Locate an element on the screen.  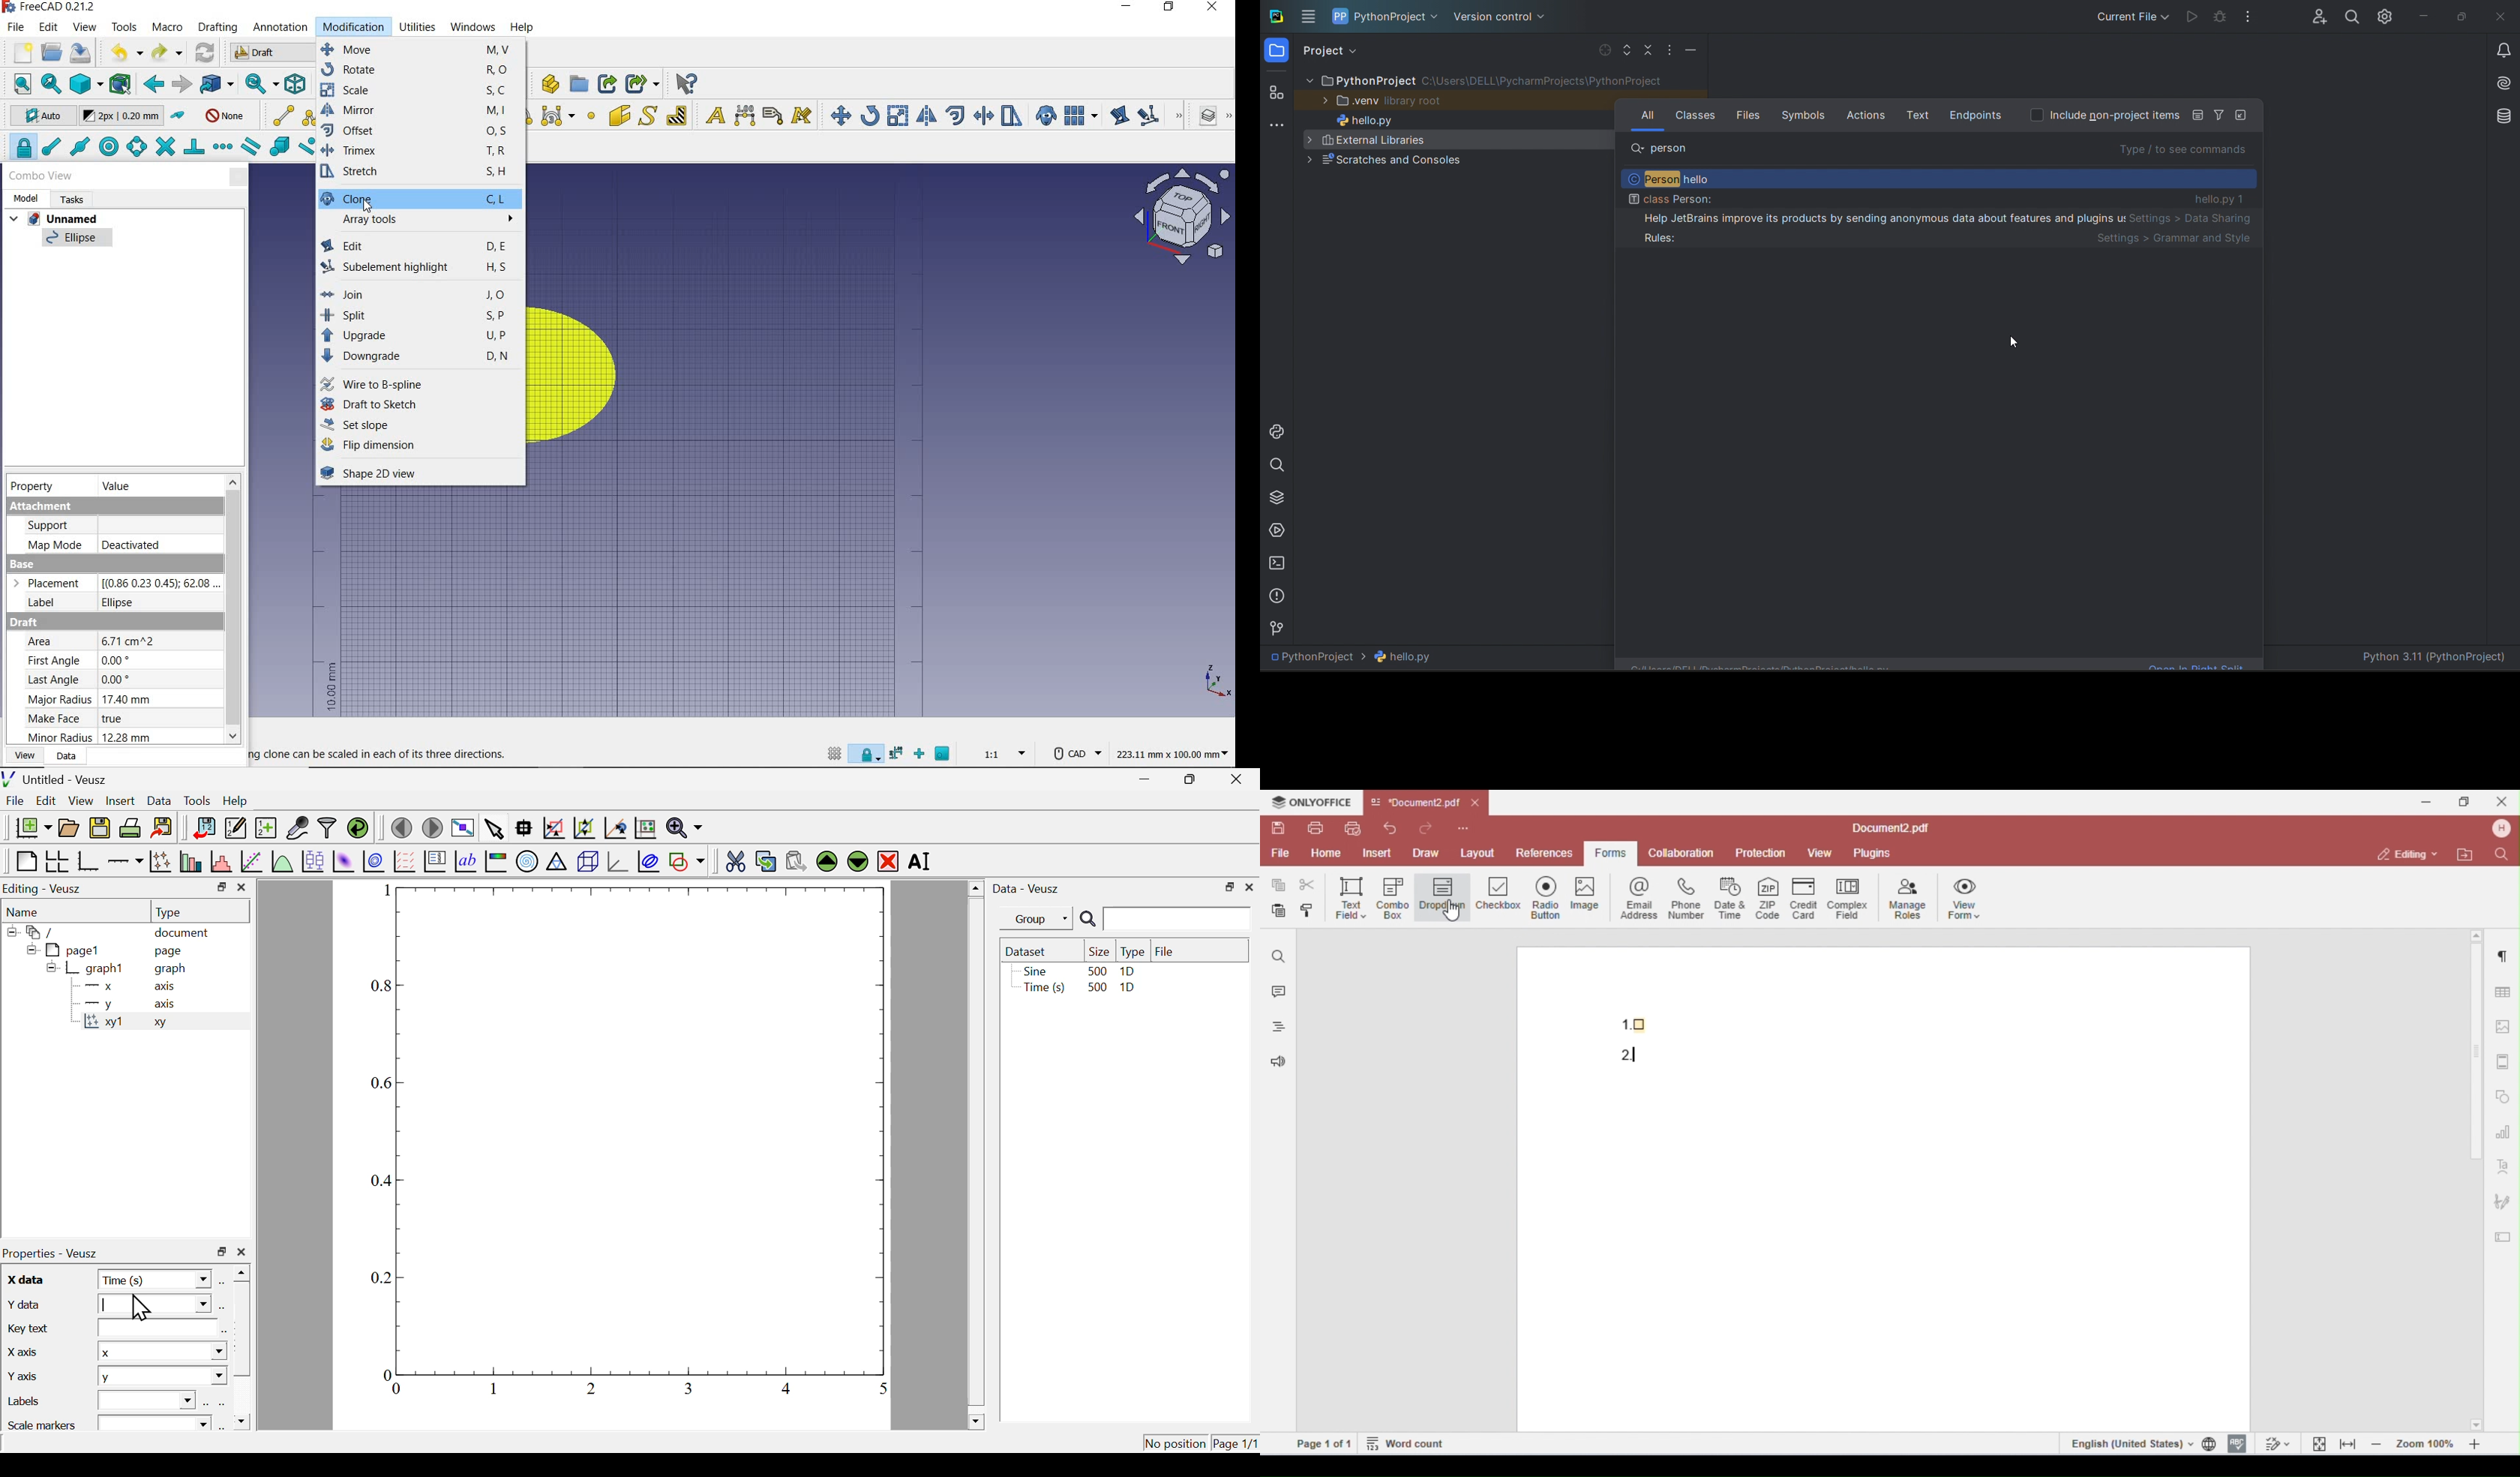
file is located at coordinates (14, 26).